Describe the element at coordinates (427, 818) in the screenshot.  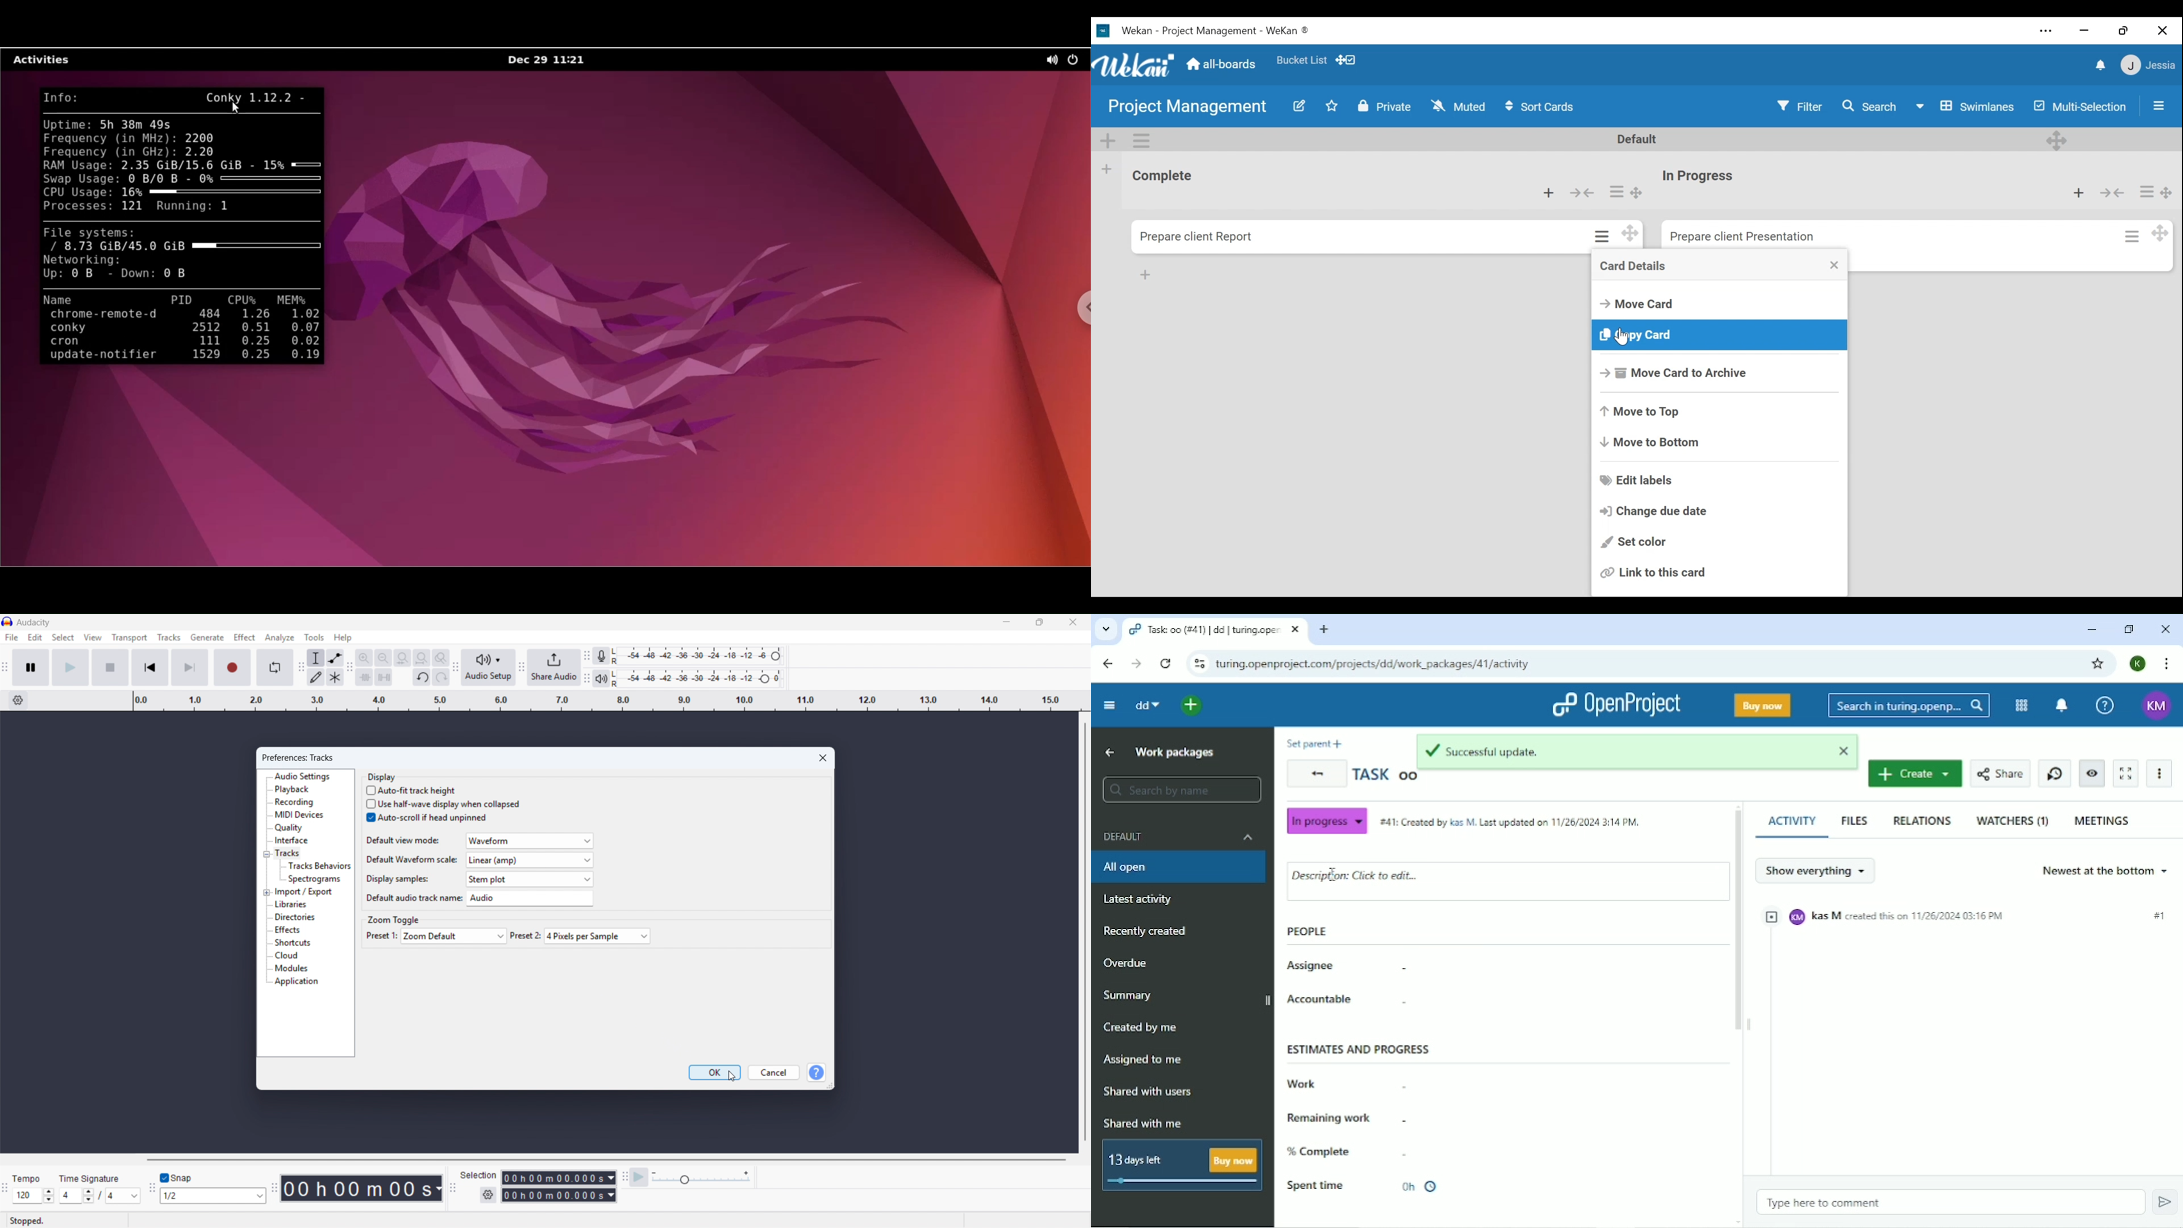
I see `auto-scroll option ticked` at that location.